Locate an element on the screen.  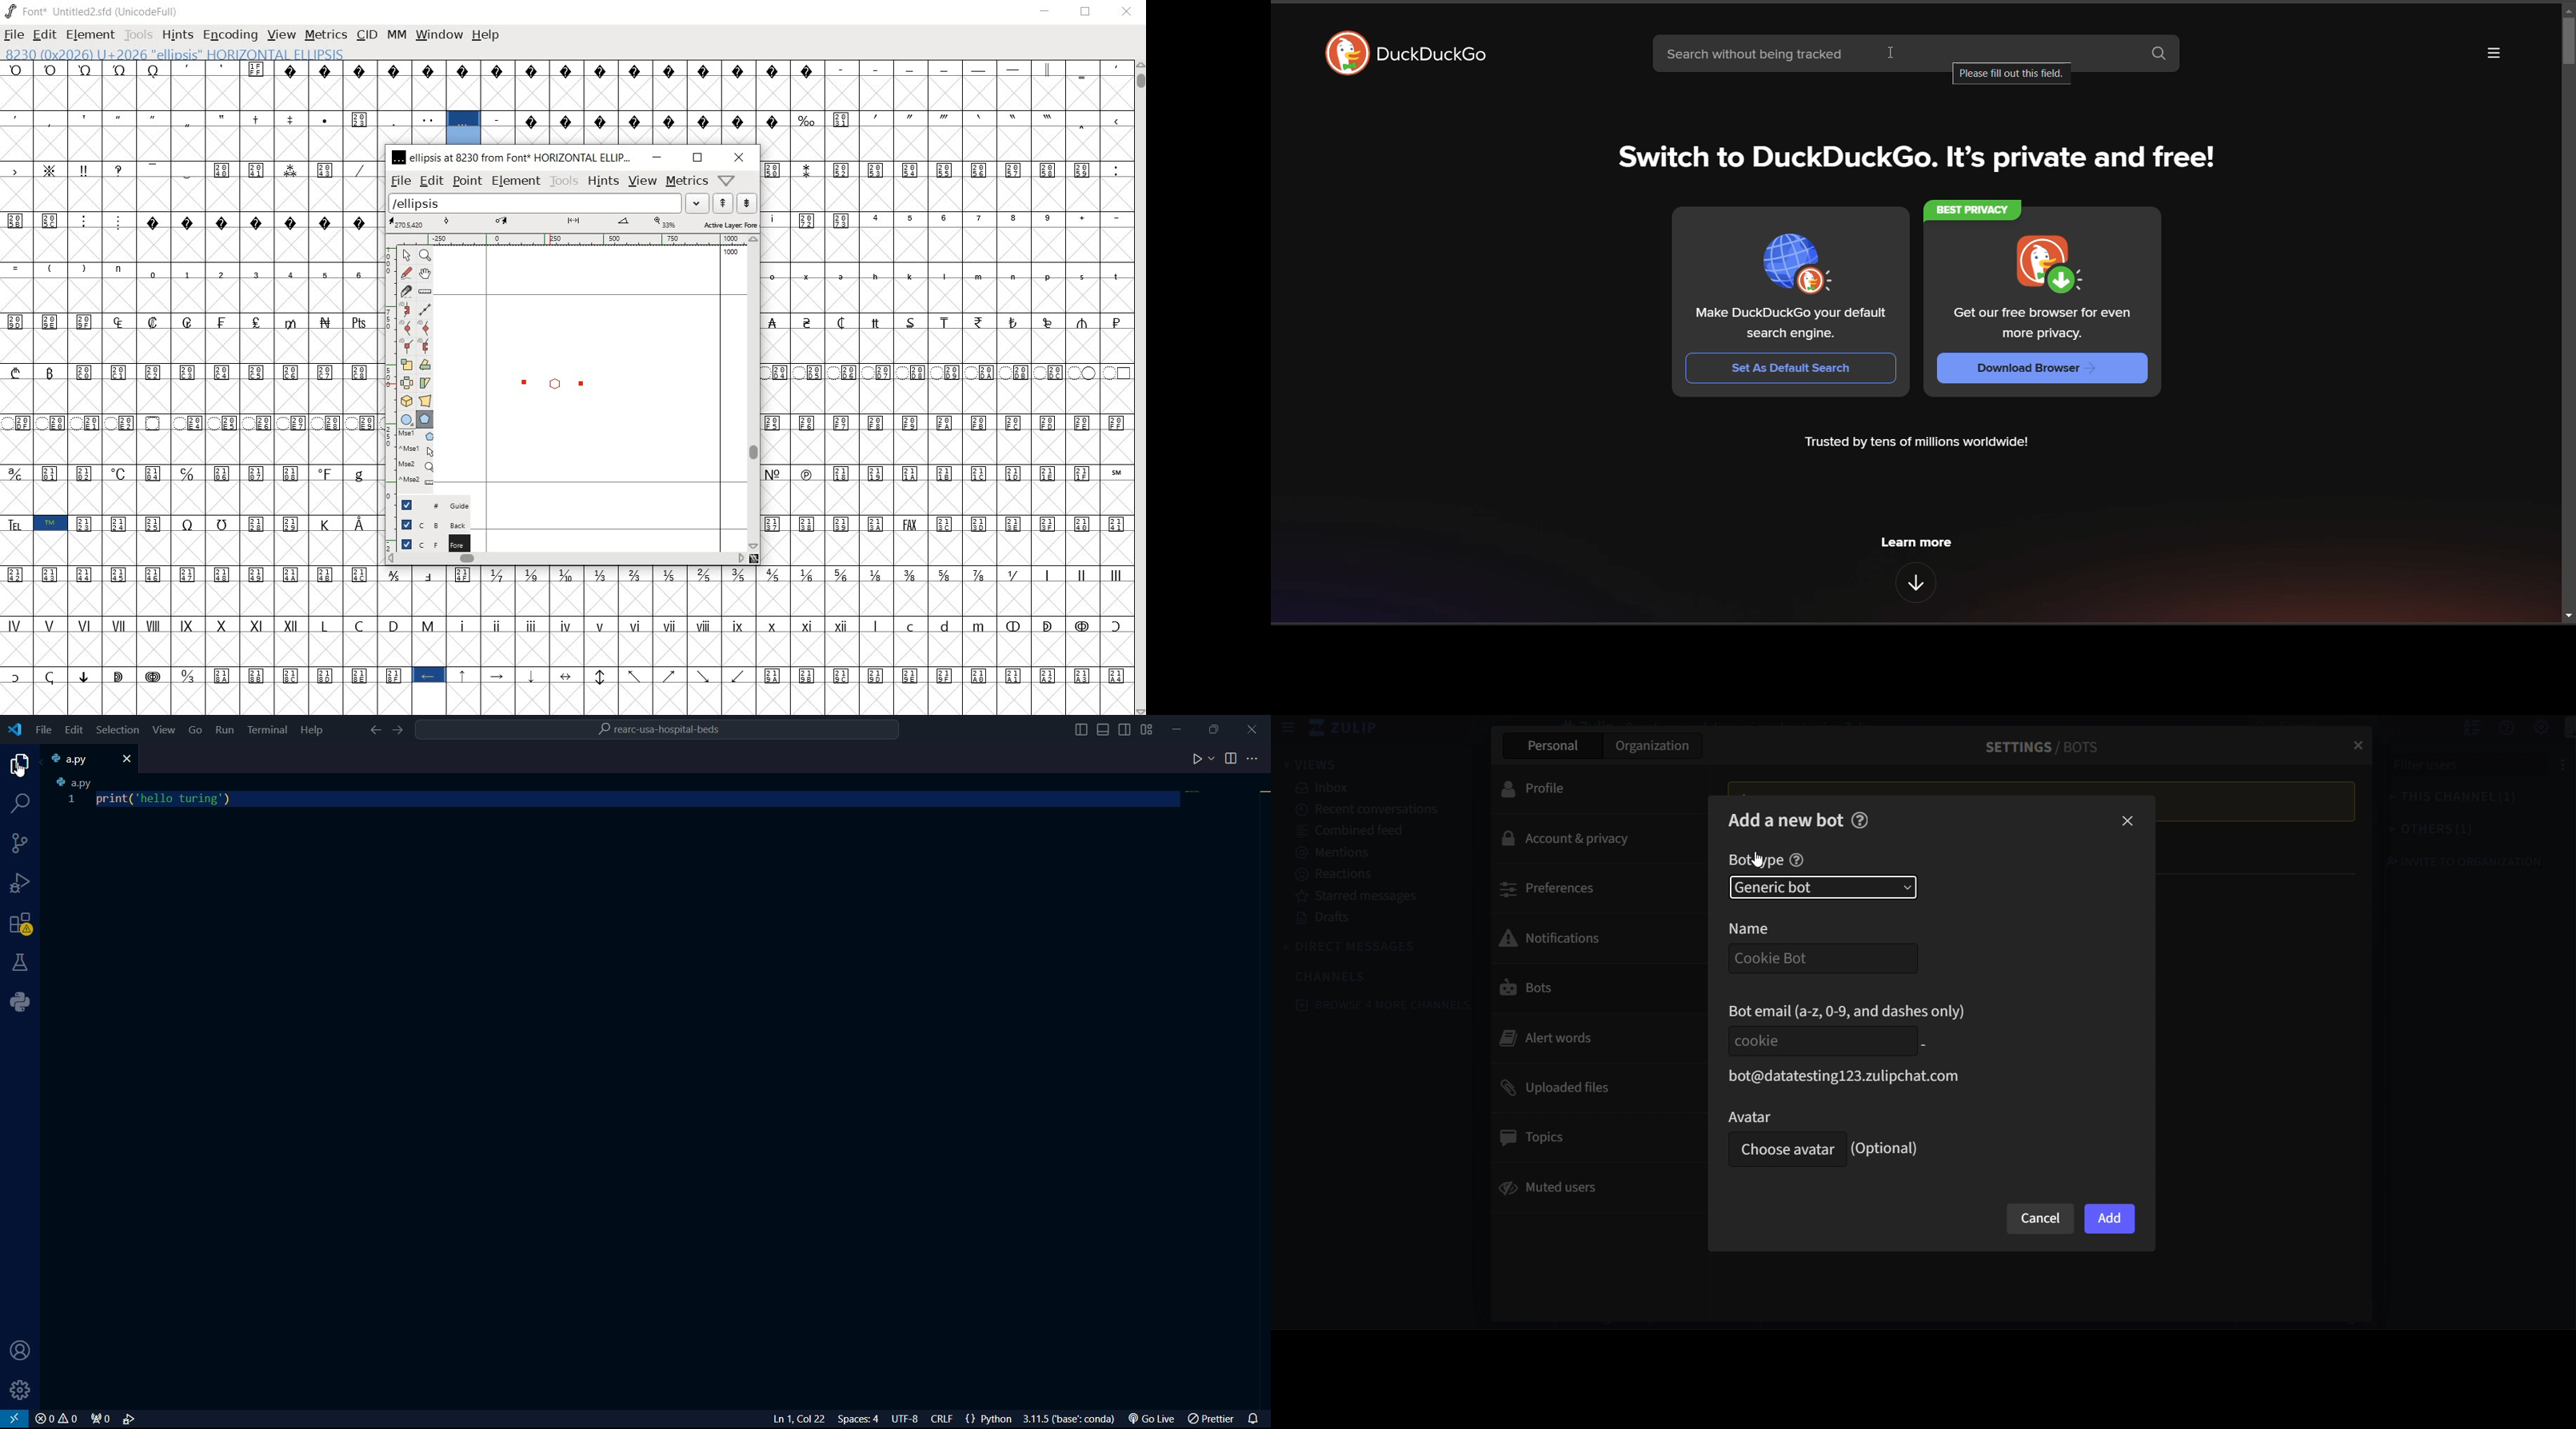
element is located at coordinates (516, 180).